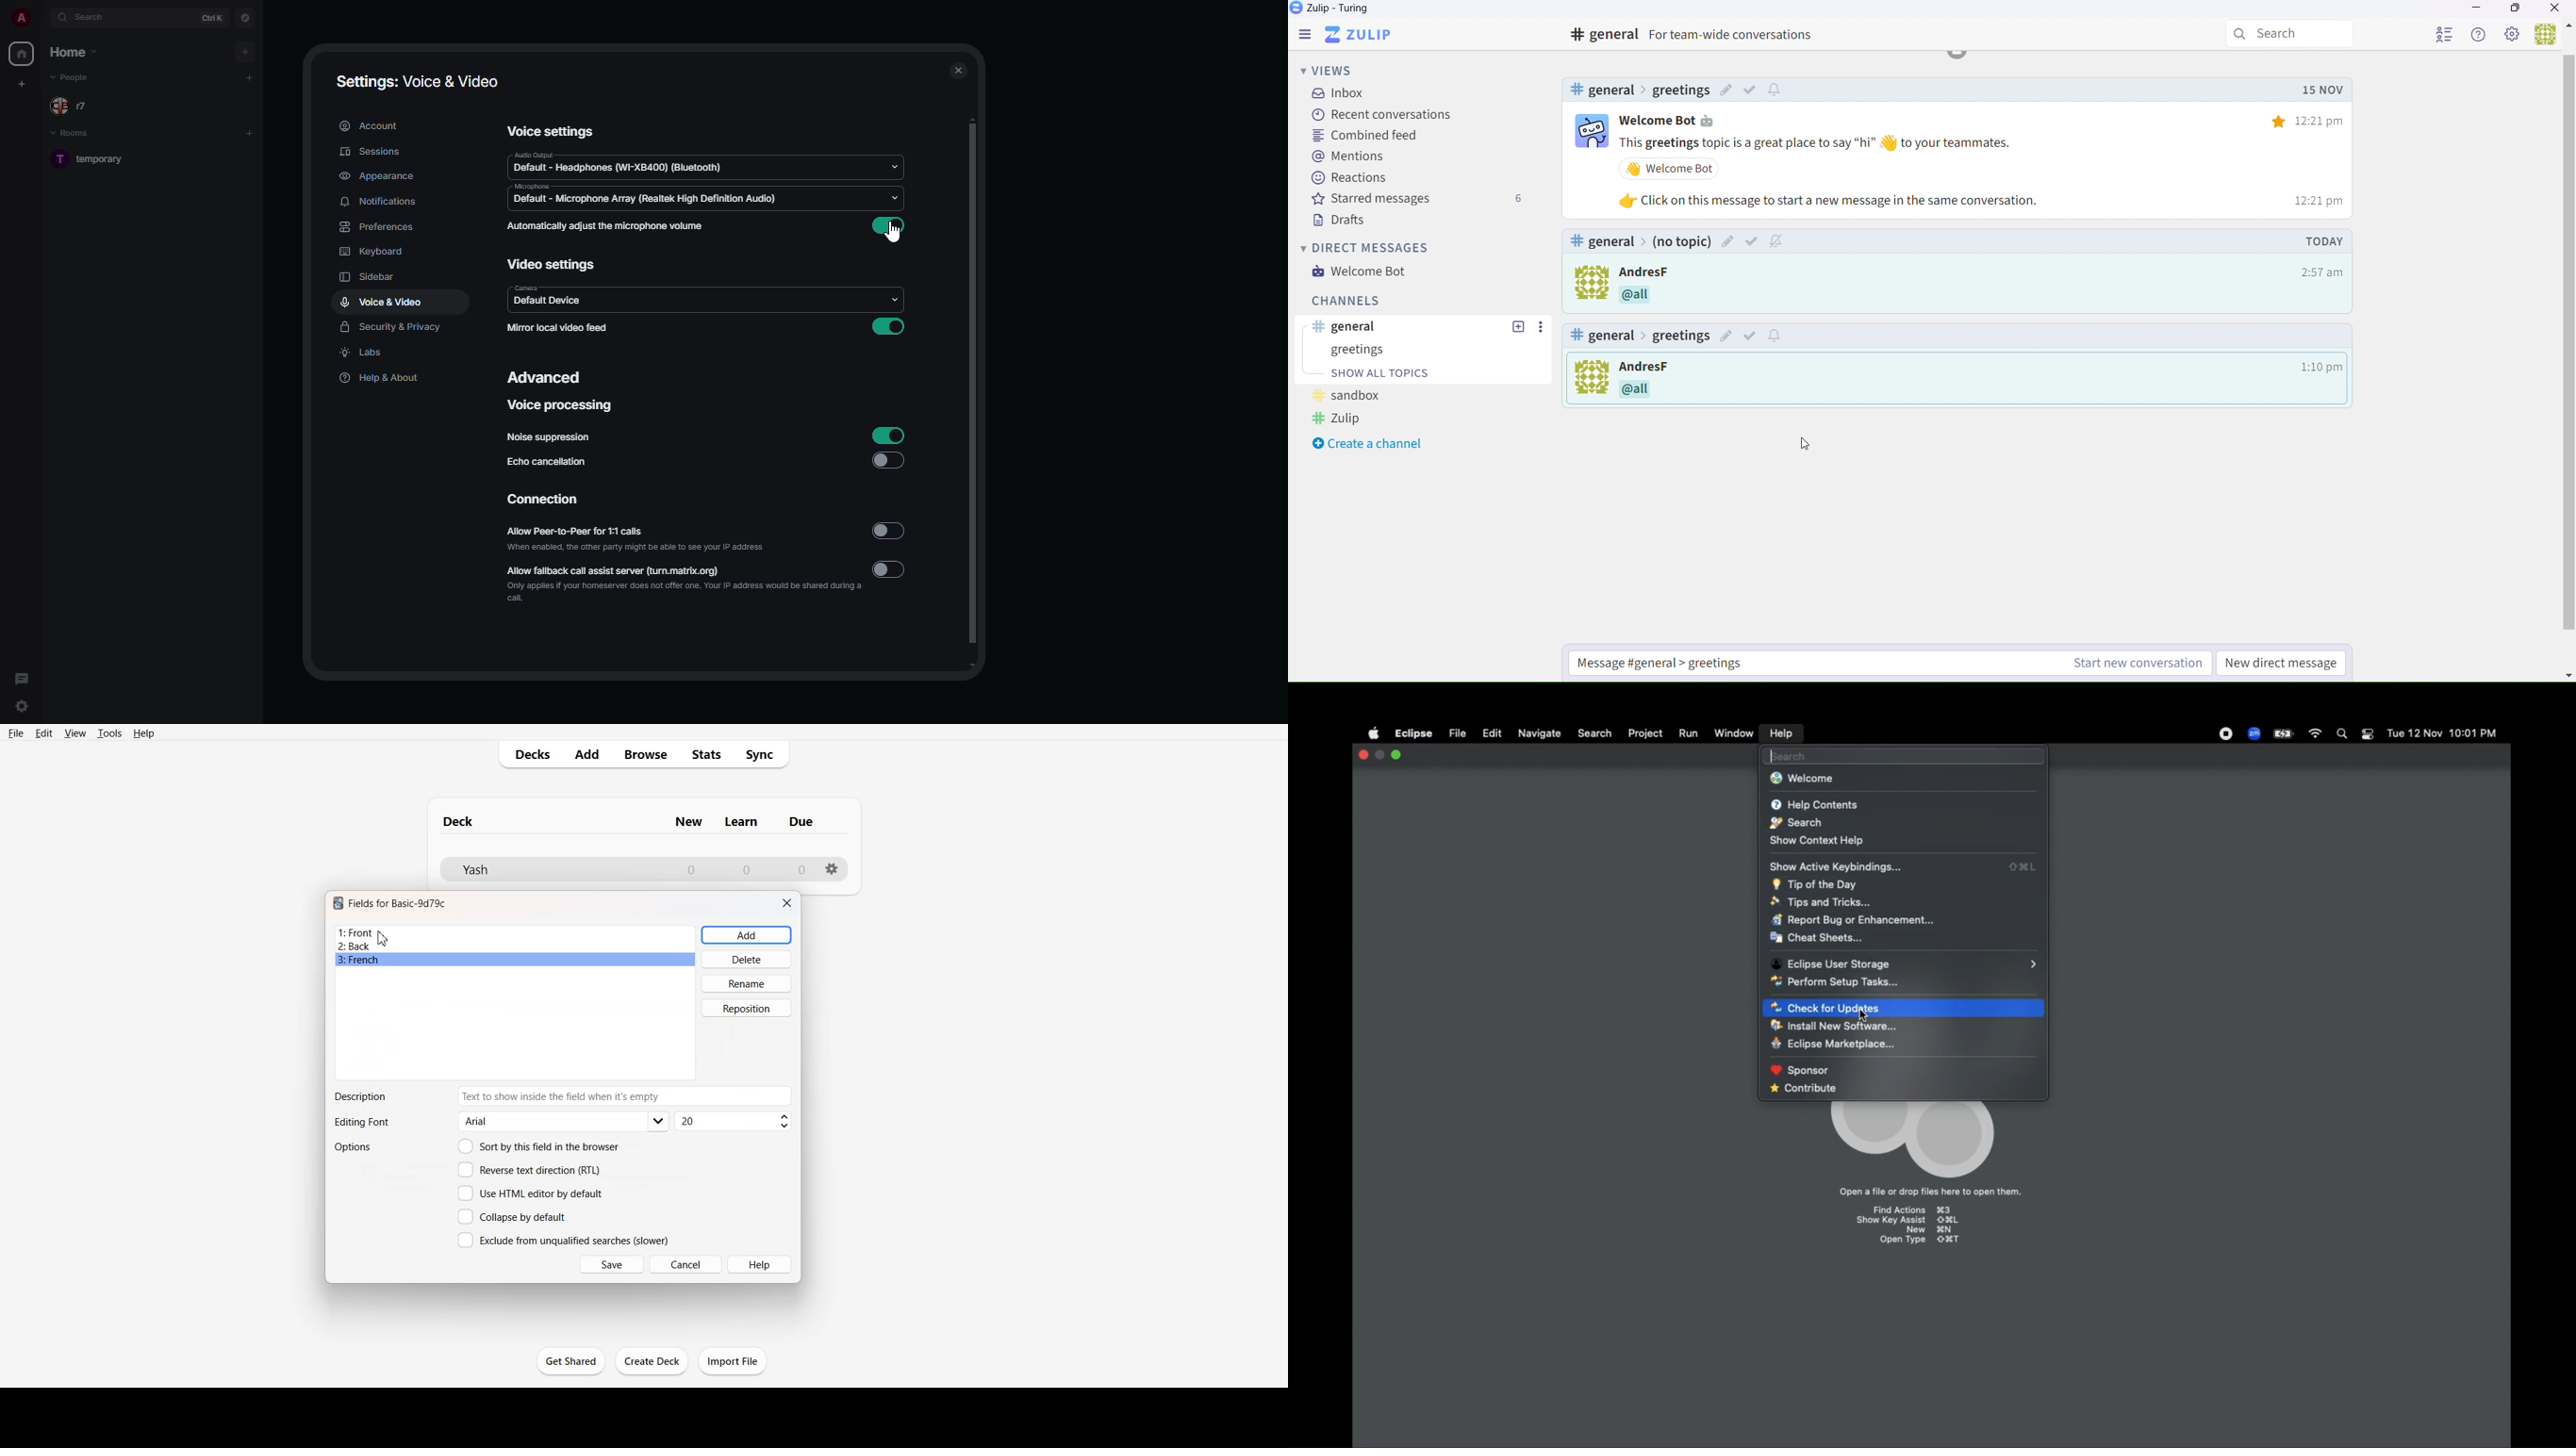 The height and width of the screenshot is (1456, 2576). What do you see at coordinates (1367, 249) in the screenshot?
I see `Direct messages` at bounding box center [1367, 249].